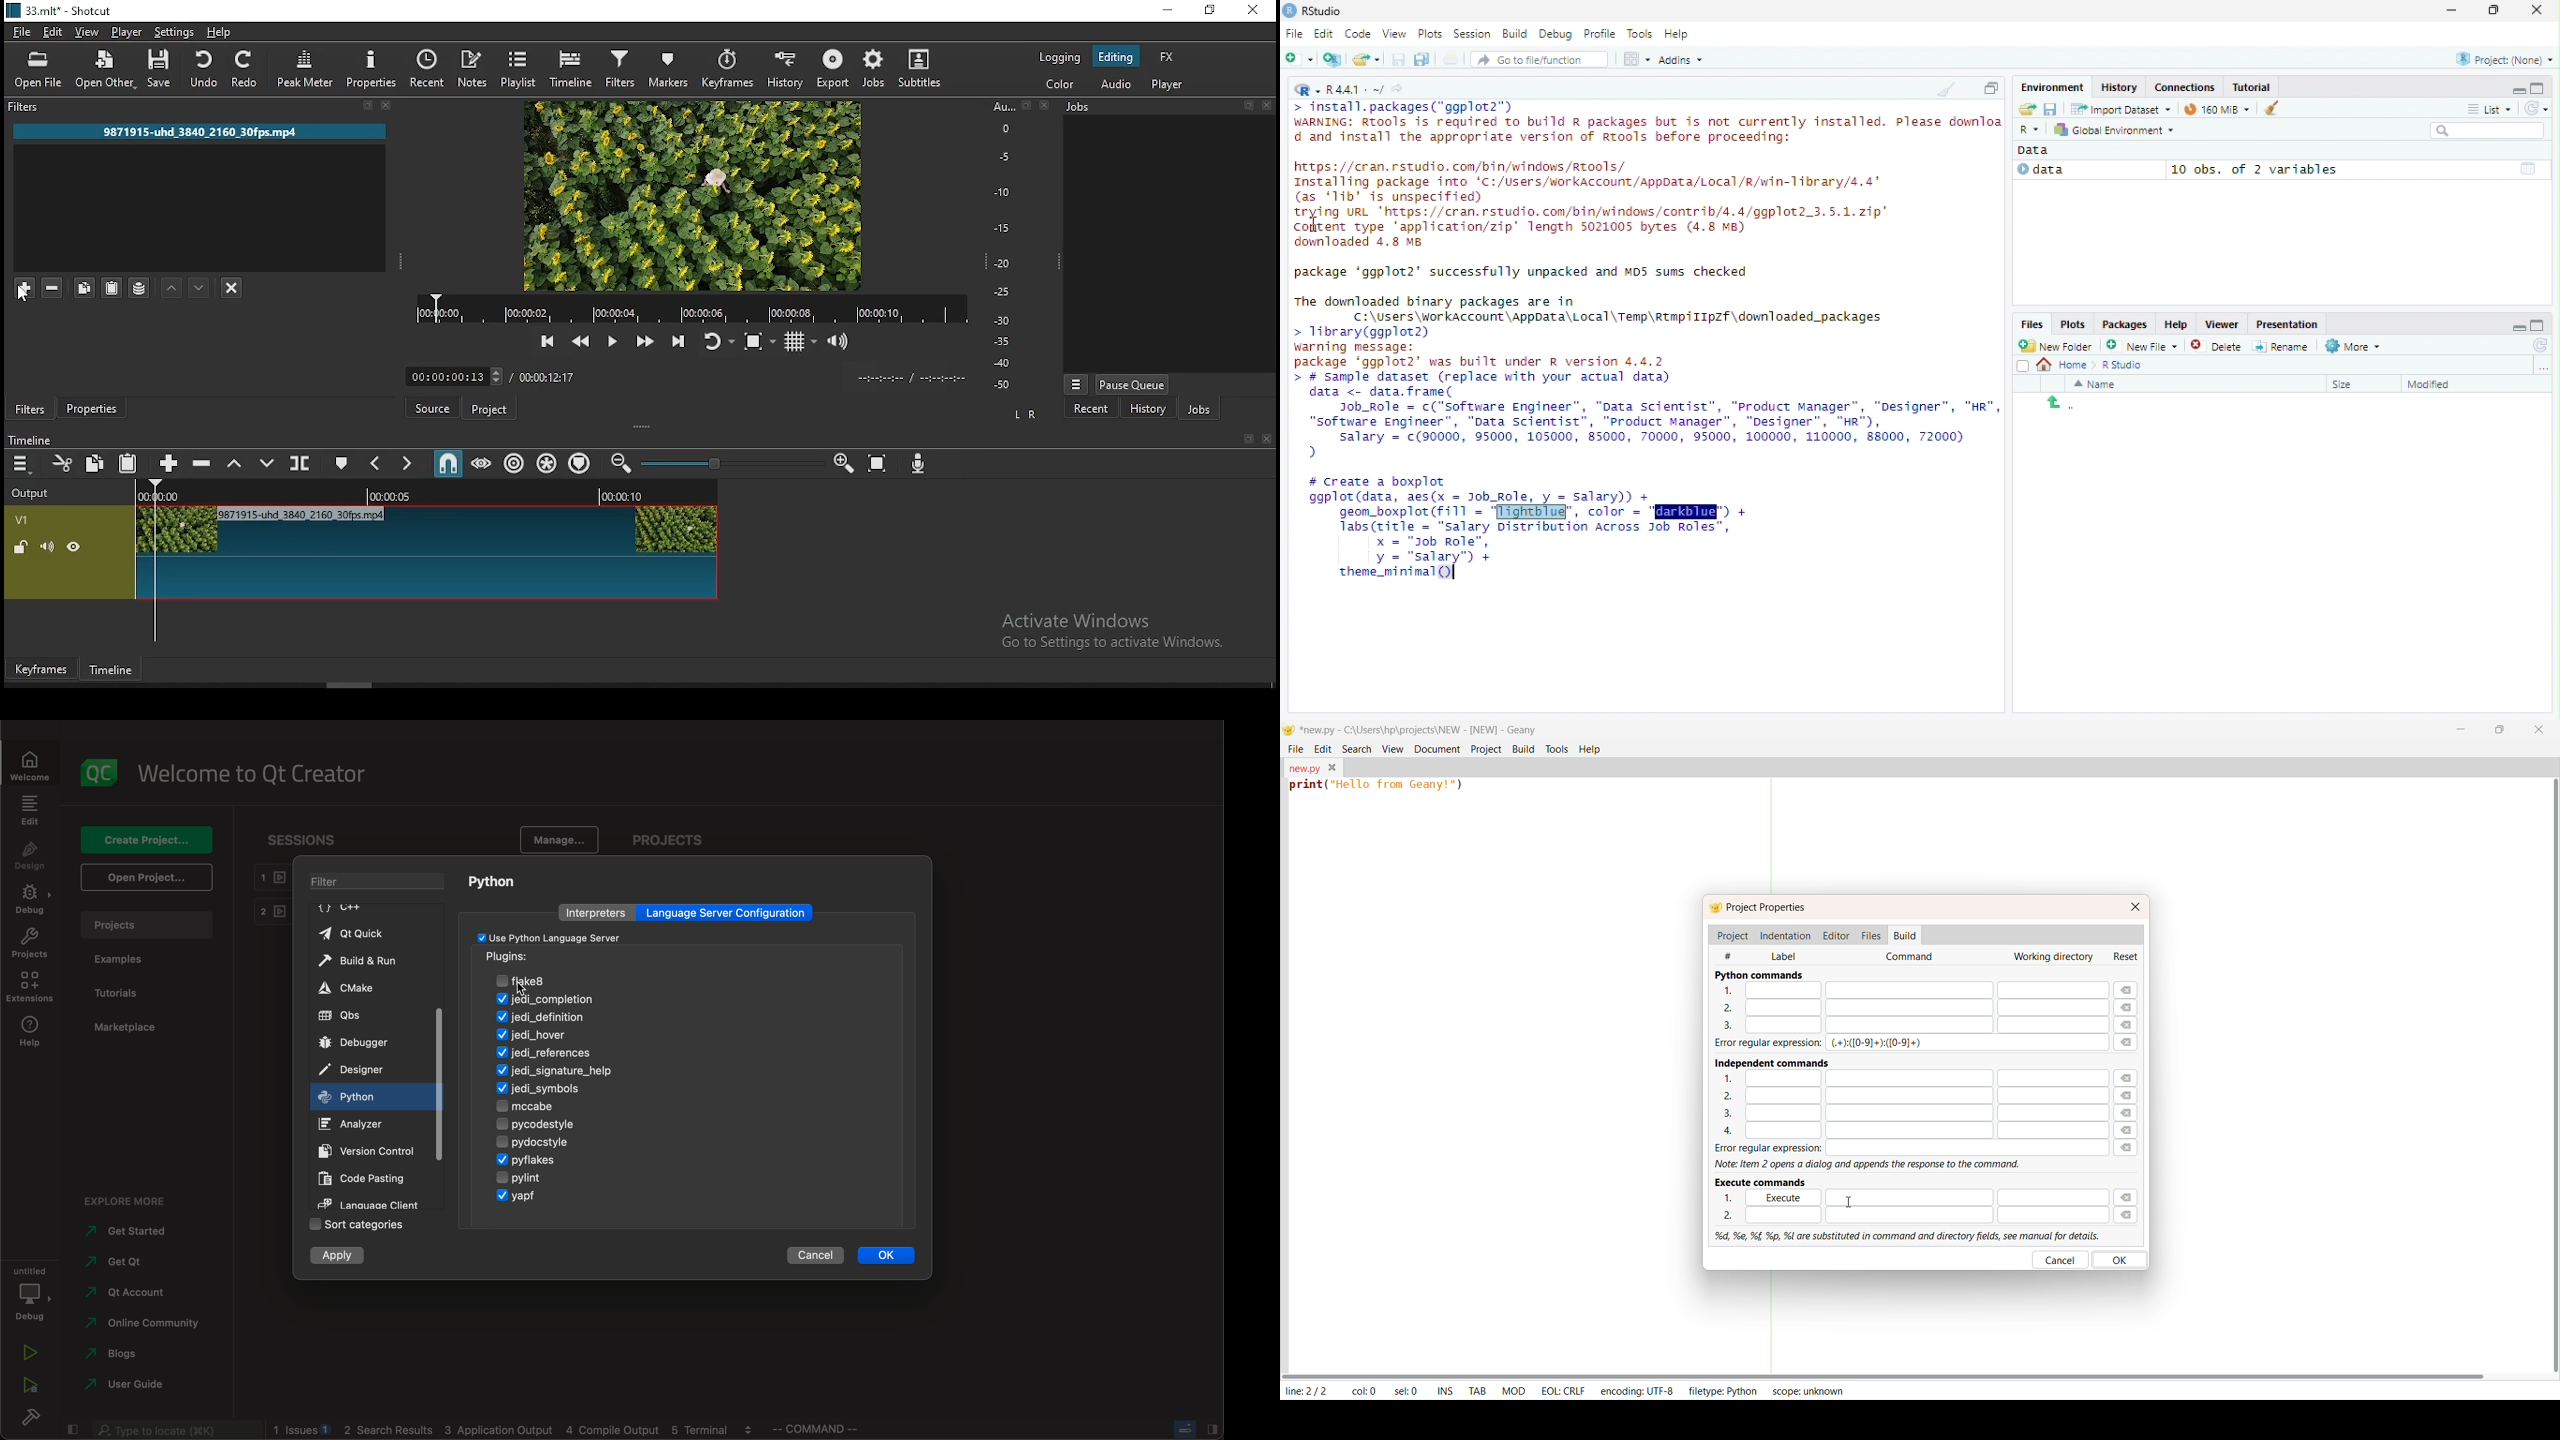  I want to click on Environment, so click(2053, 87).